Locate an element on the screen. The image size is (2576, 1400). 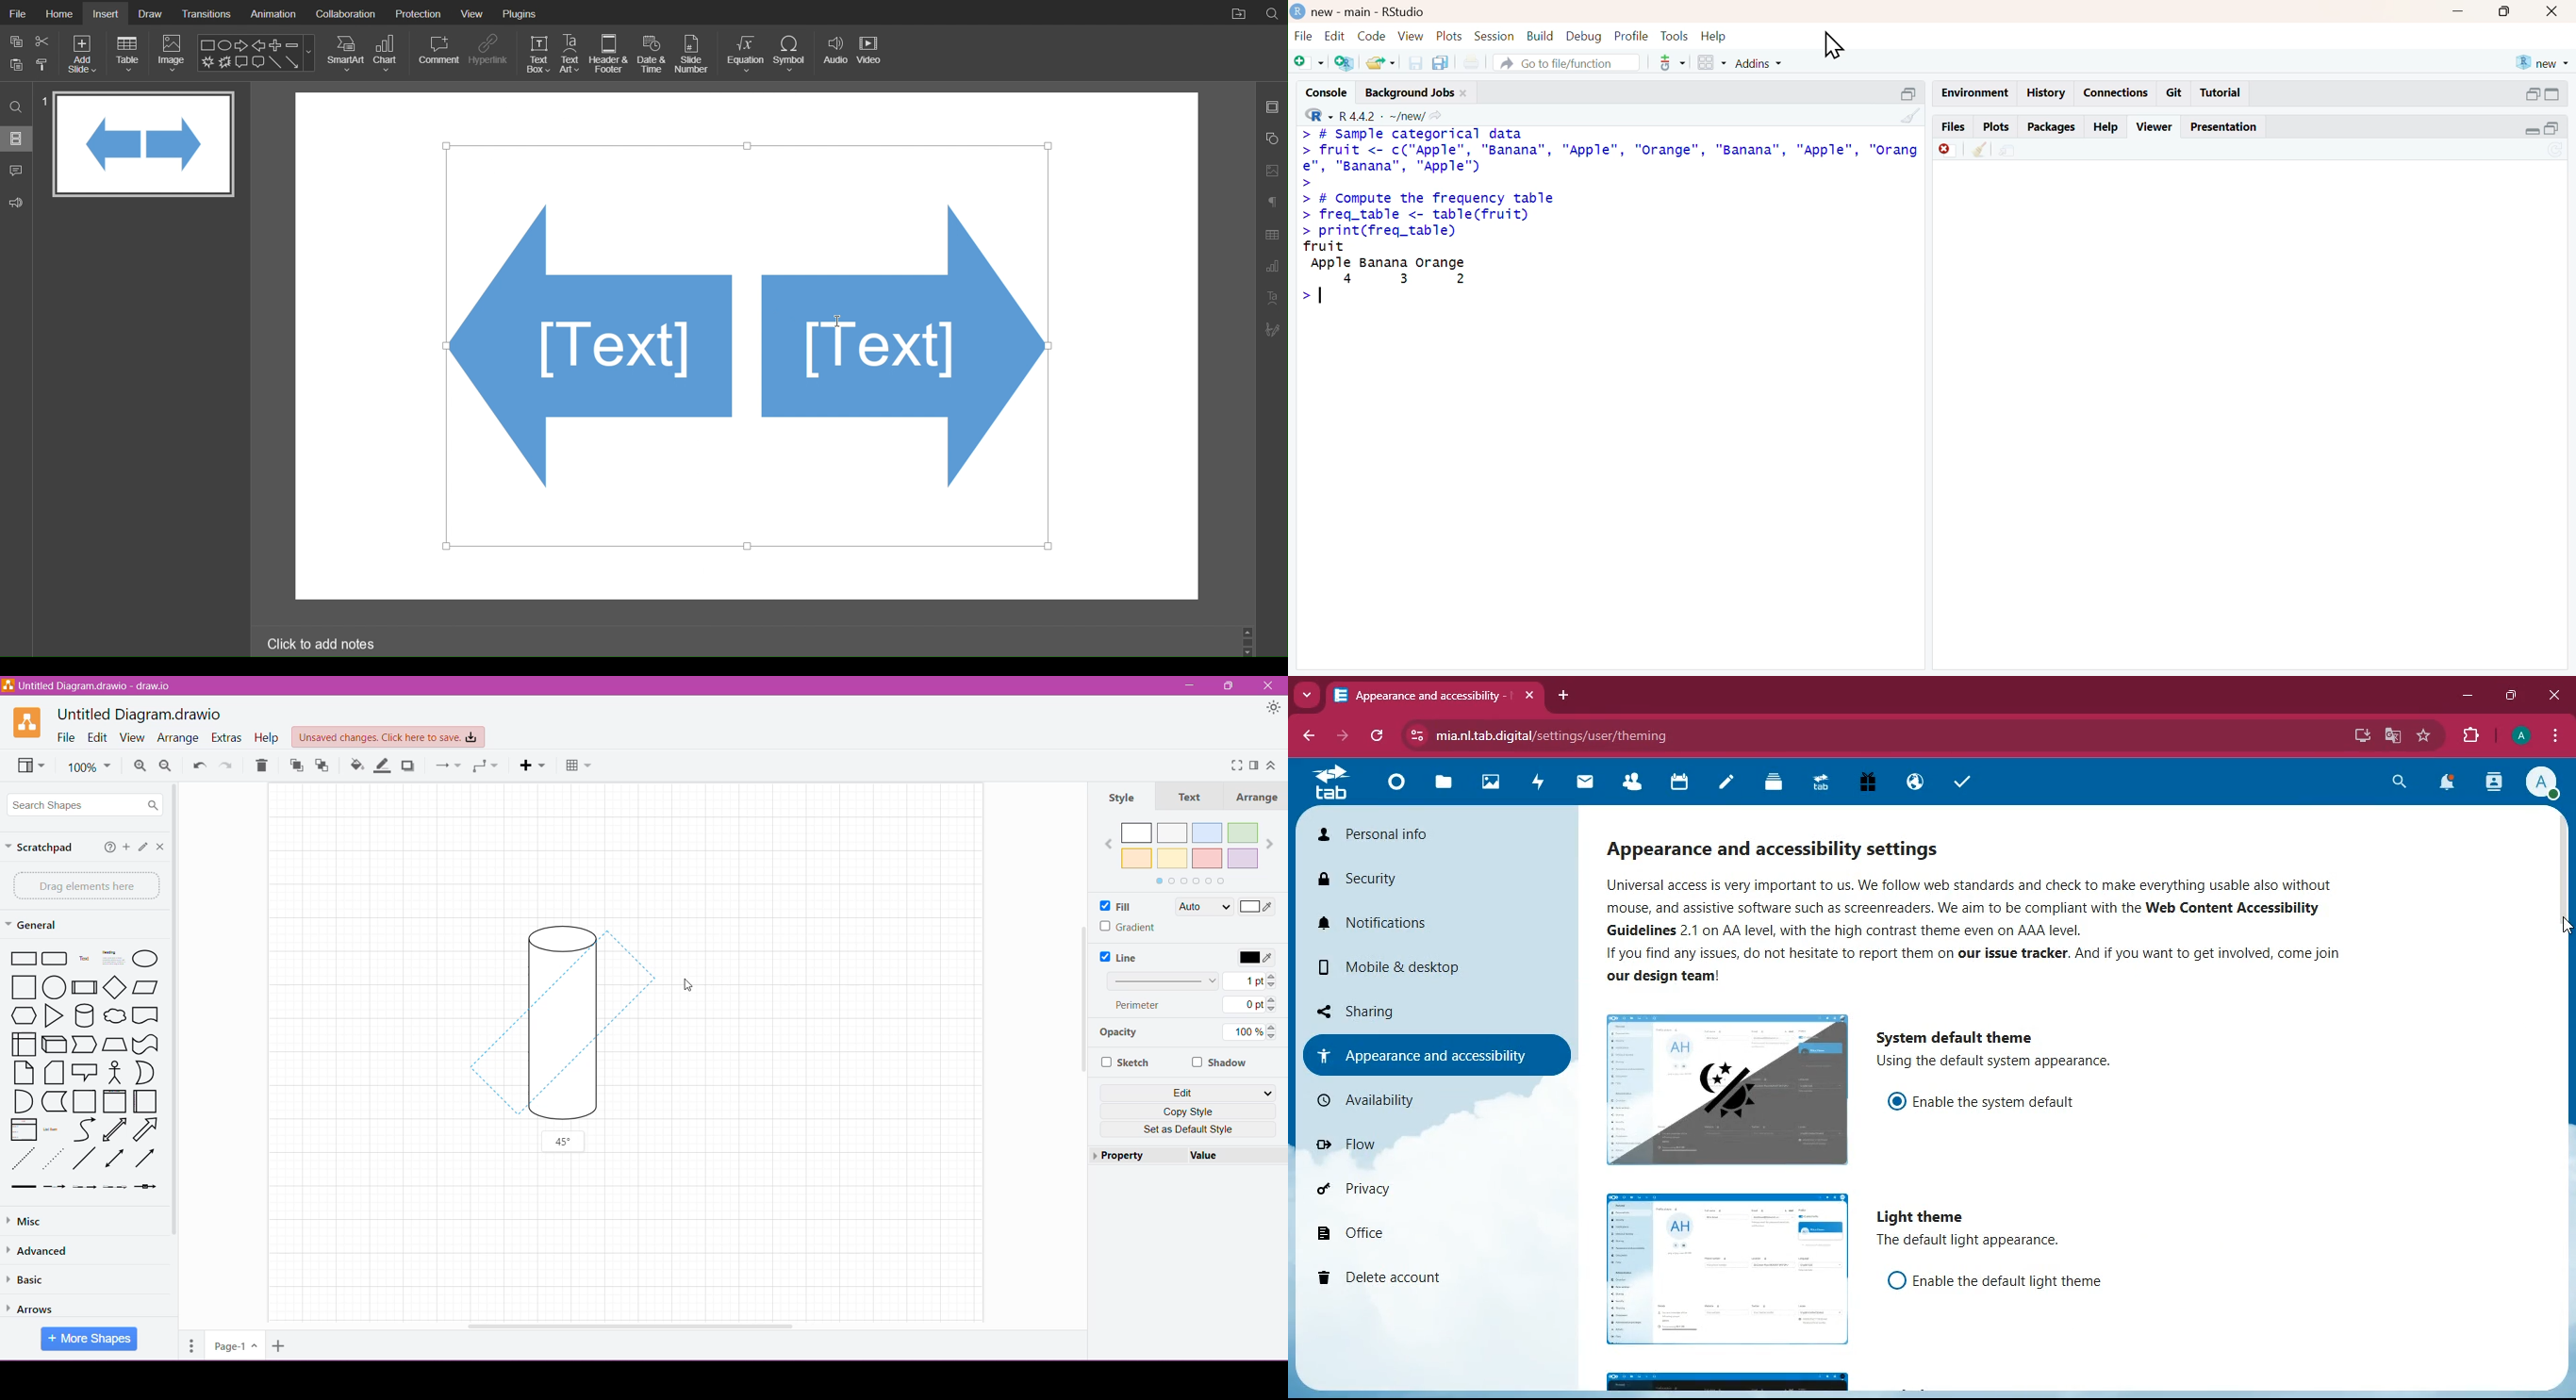
minimize is located at coordinates (2455, 13).